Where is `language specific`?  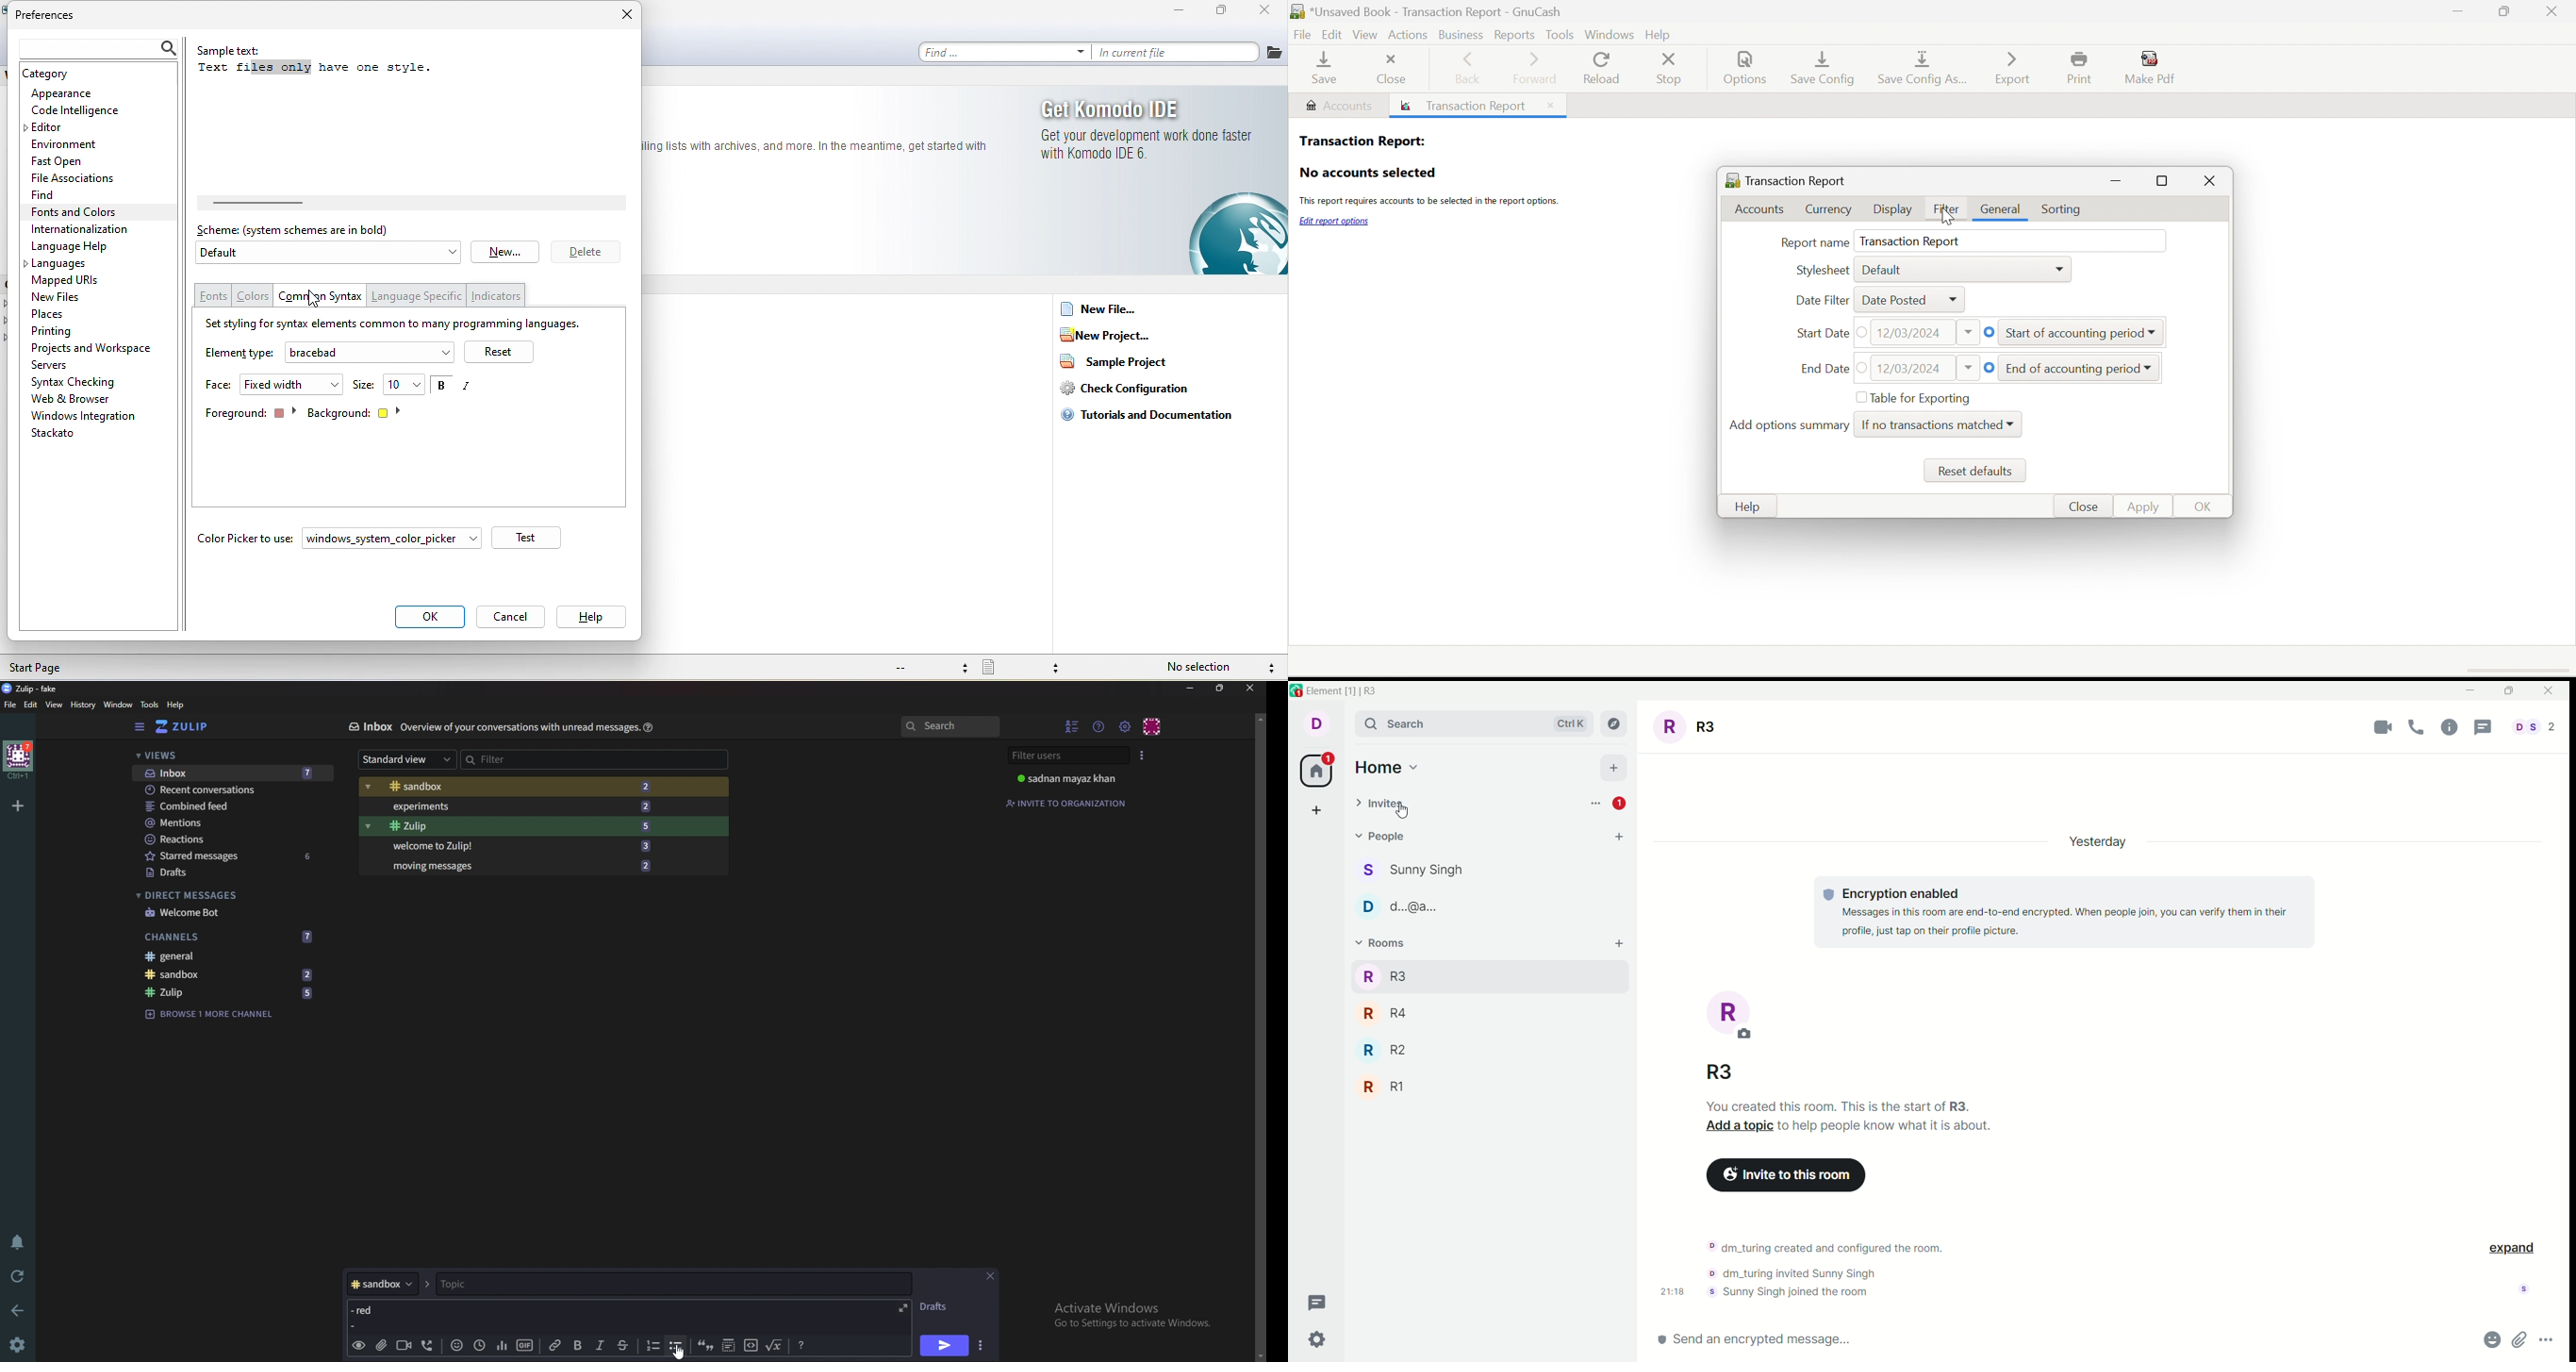
language specific is located at coordinates (421, 294).